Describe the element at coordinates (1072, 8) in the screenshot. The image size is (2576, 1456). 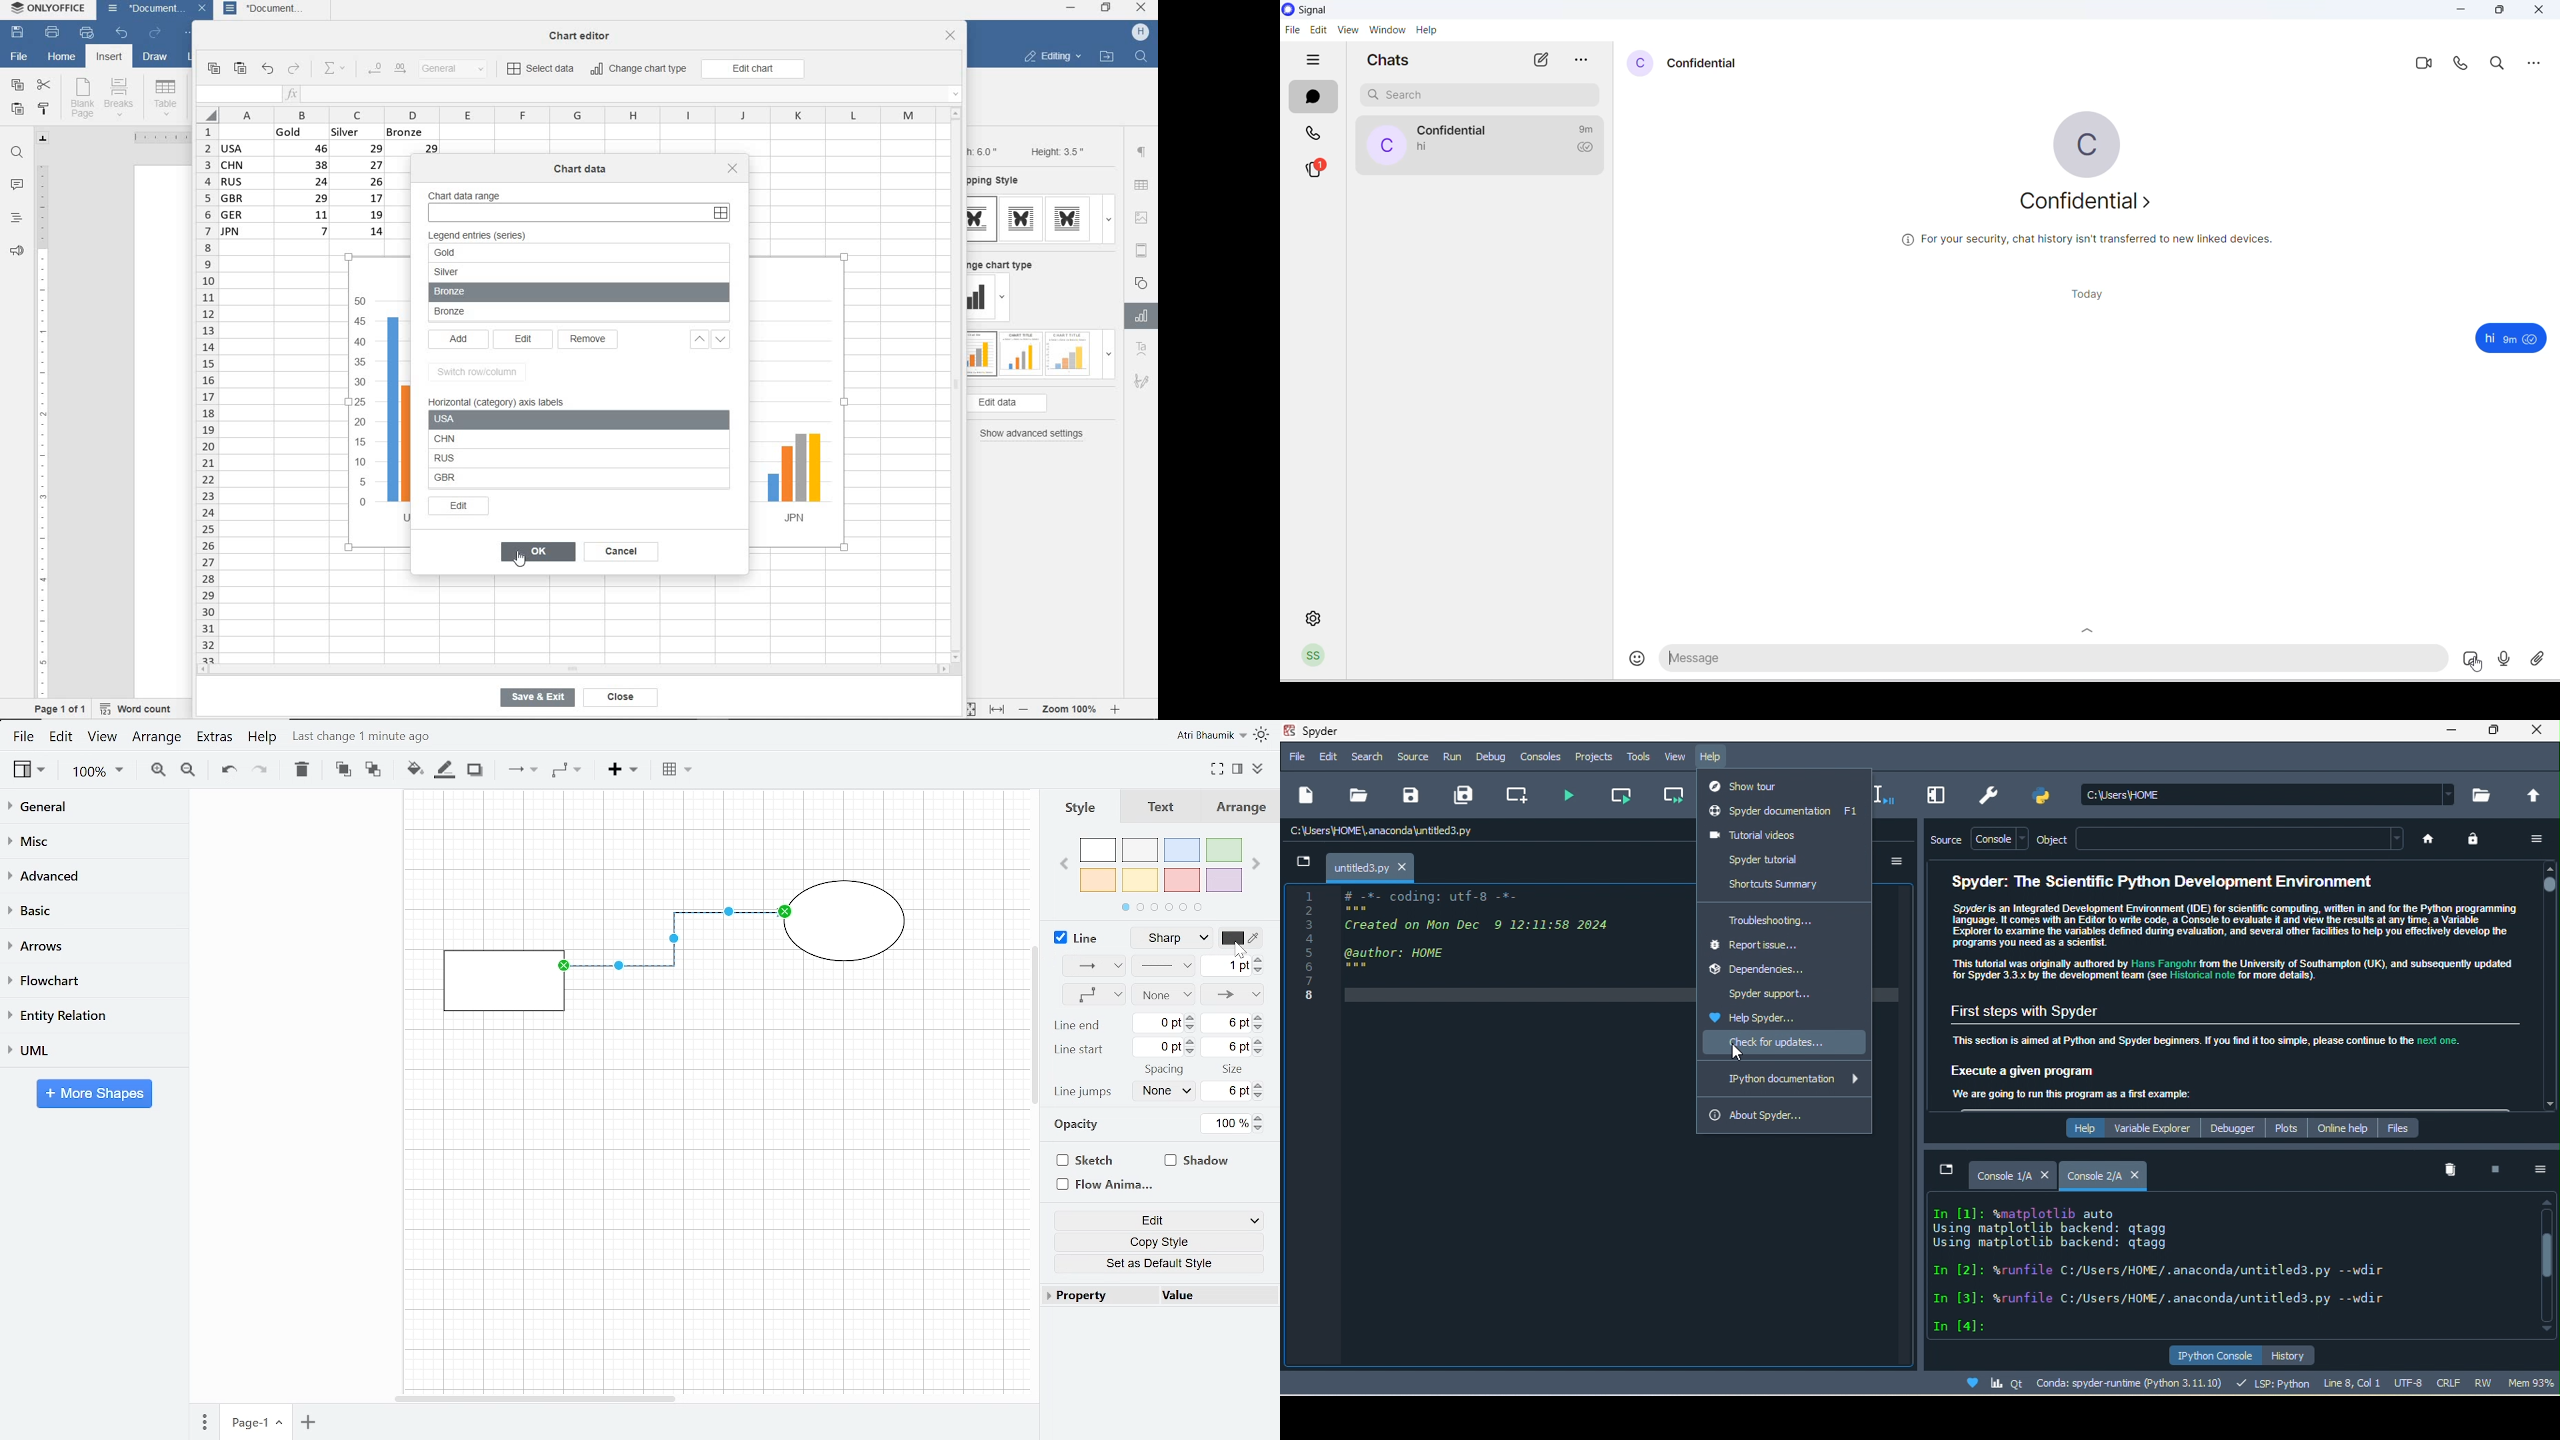
I see `minimize` at that location.